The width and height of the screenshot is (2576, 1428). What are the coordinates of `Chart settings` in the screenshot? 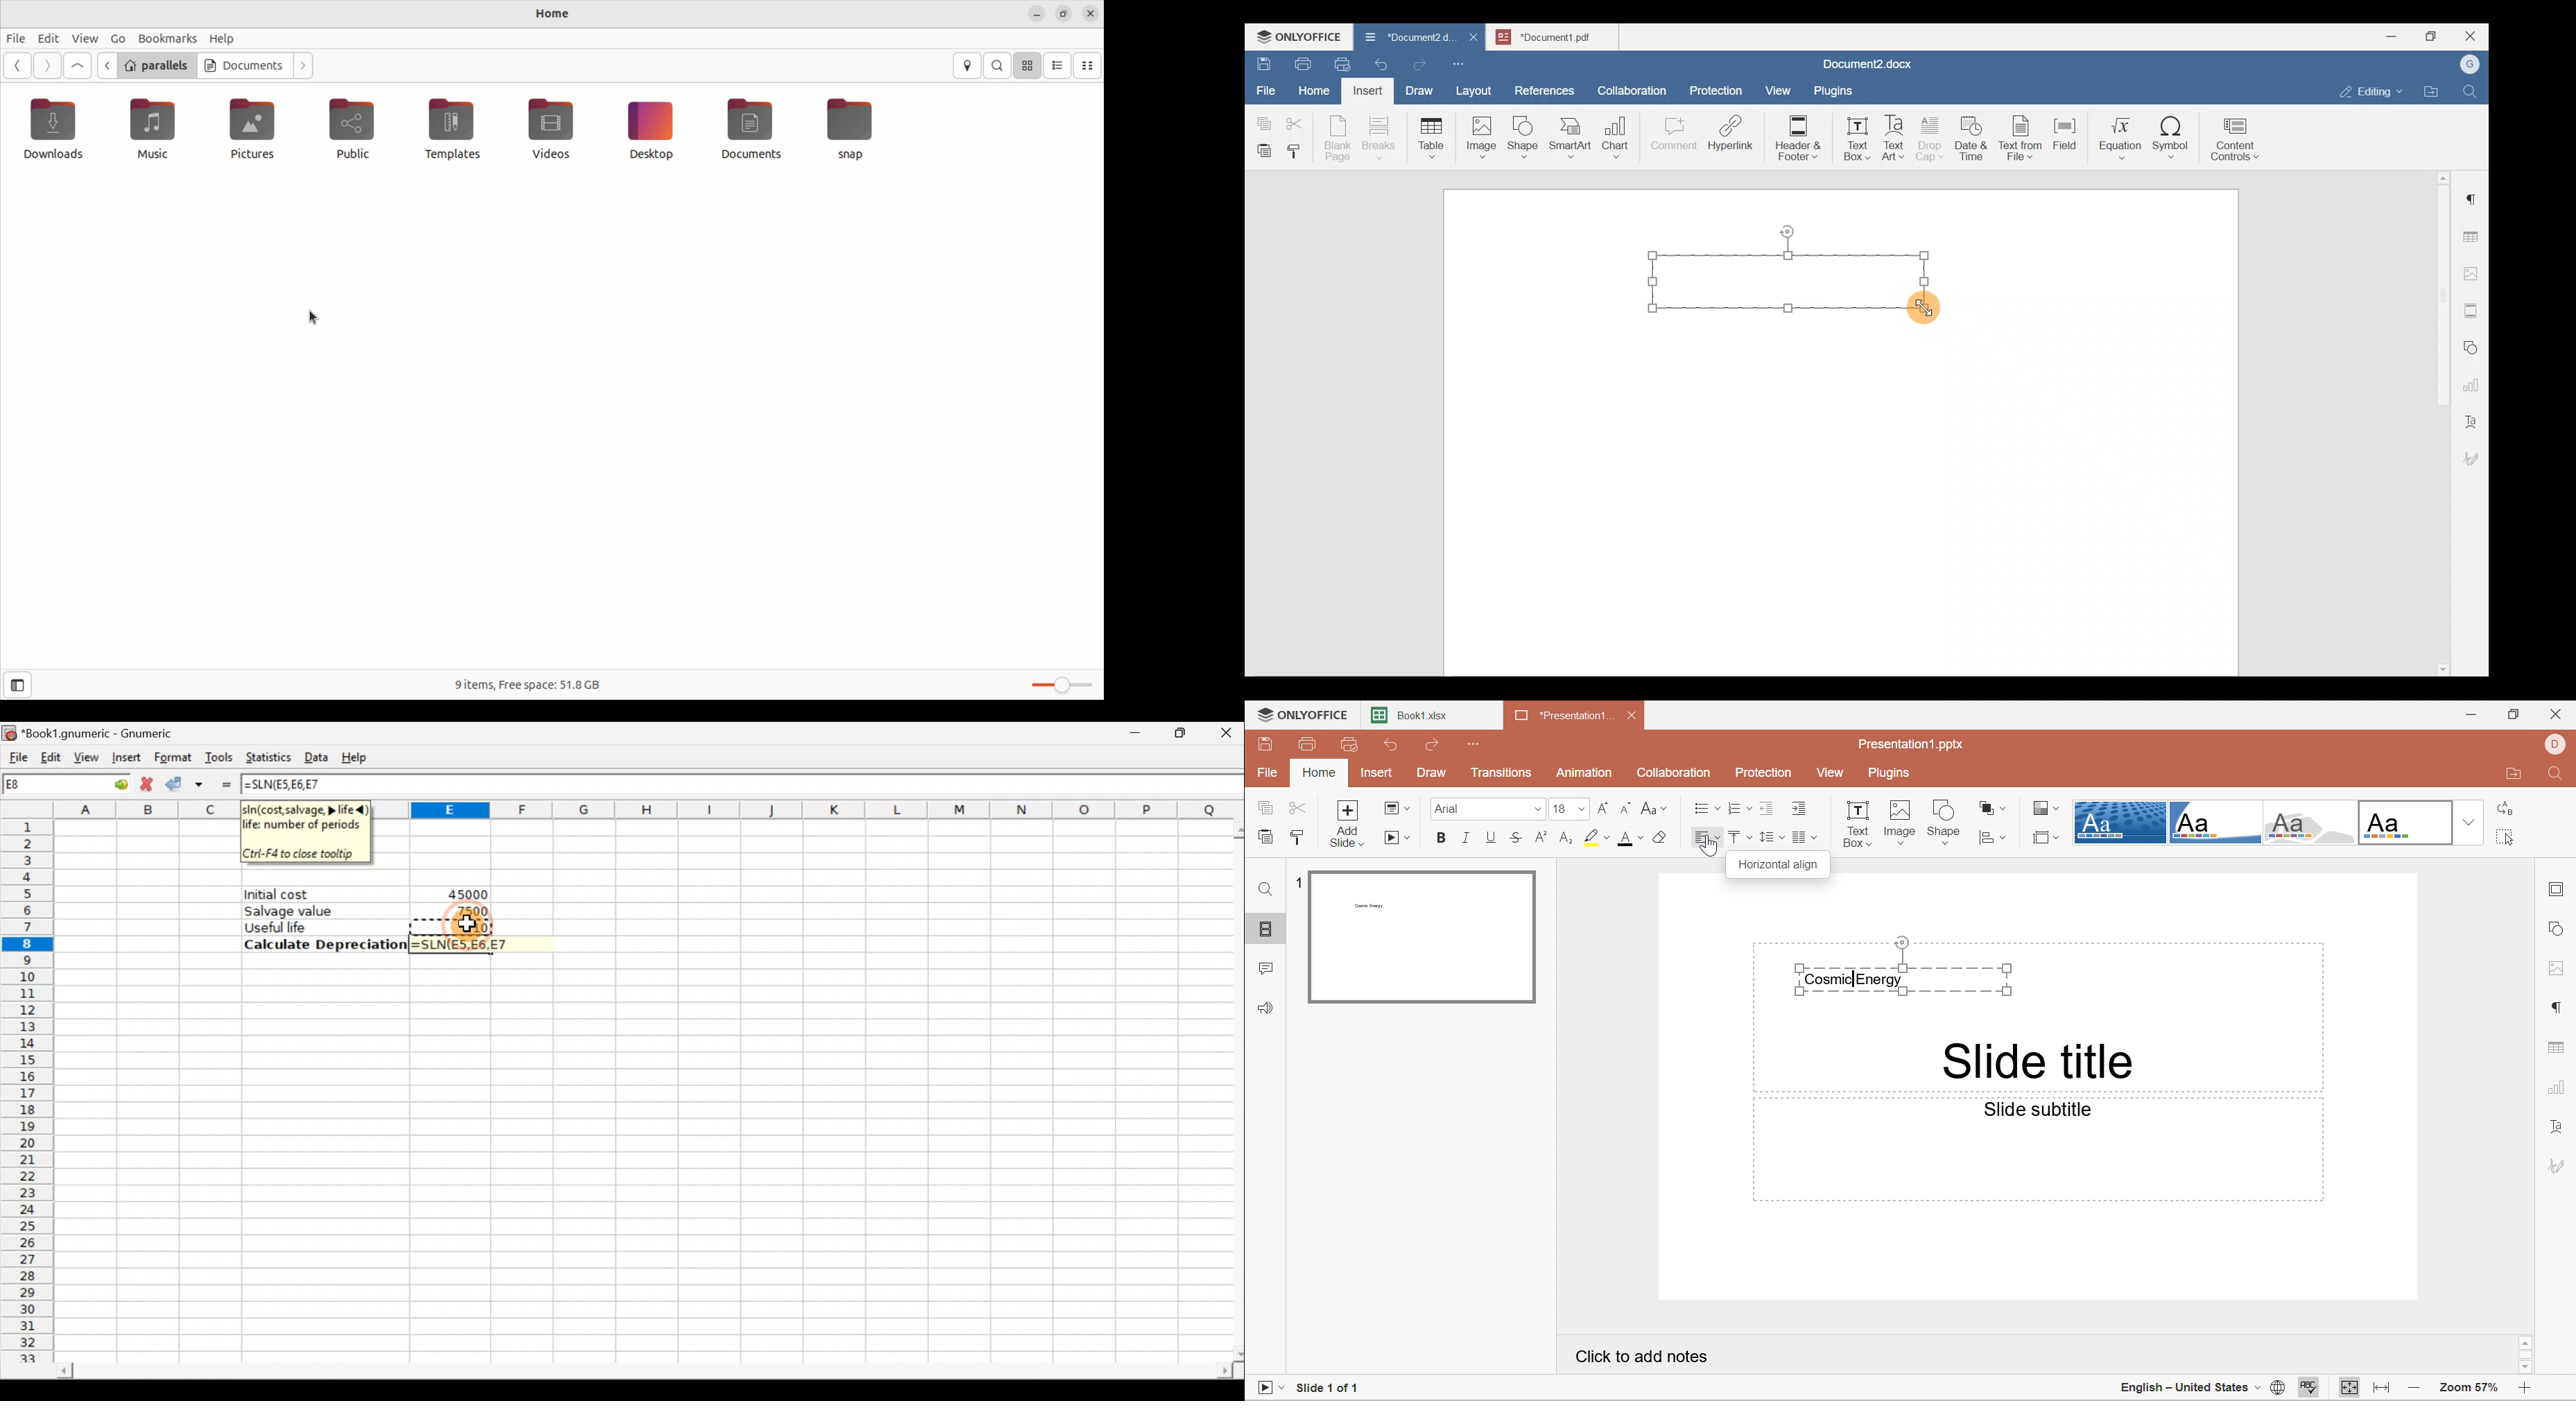 It's located at (2558, 1090).